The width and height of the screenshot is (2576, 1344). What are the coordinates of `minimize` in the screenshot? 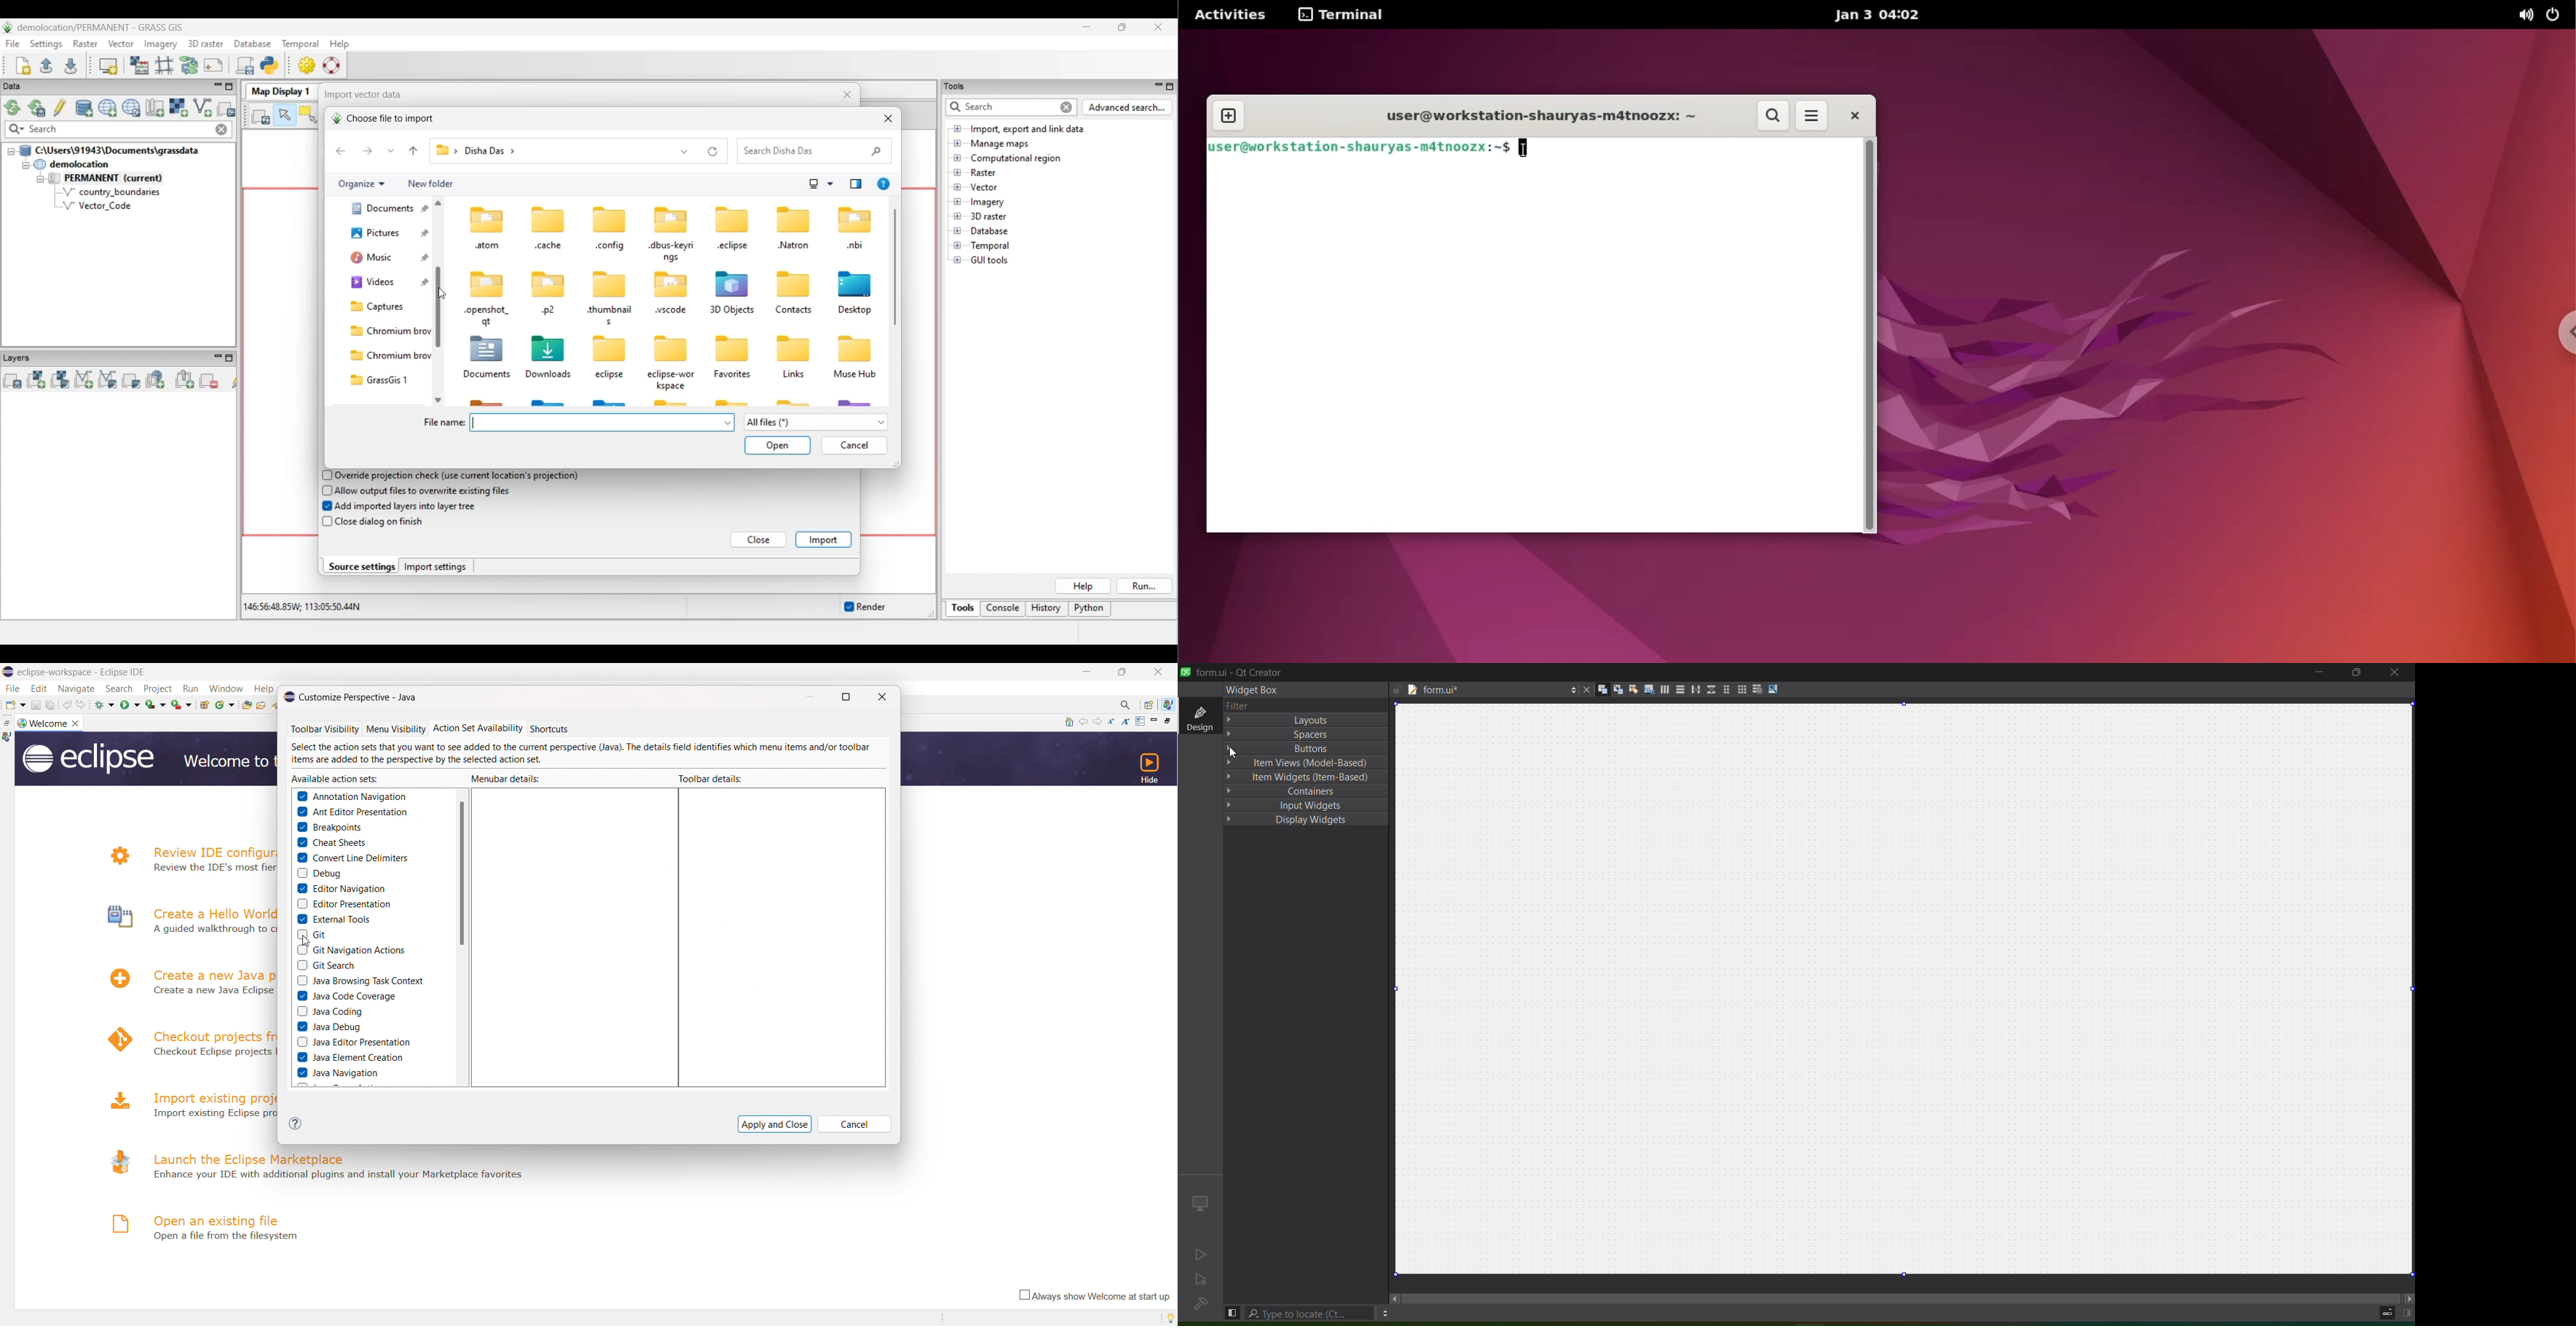 It's located at (2320, 673).